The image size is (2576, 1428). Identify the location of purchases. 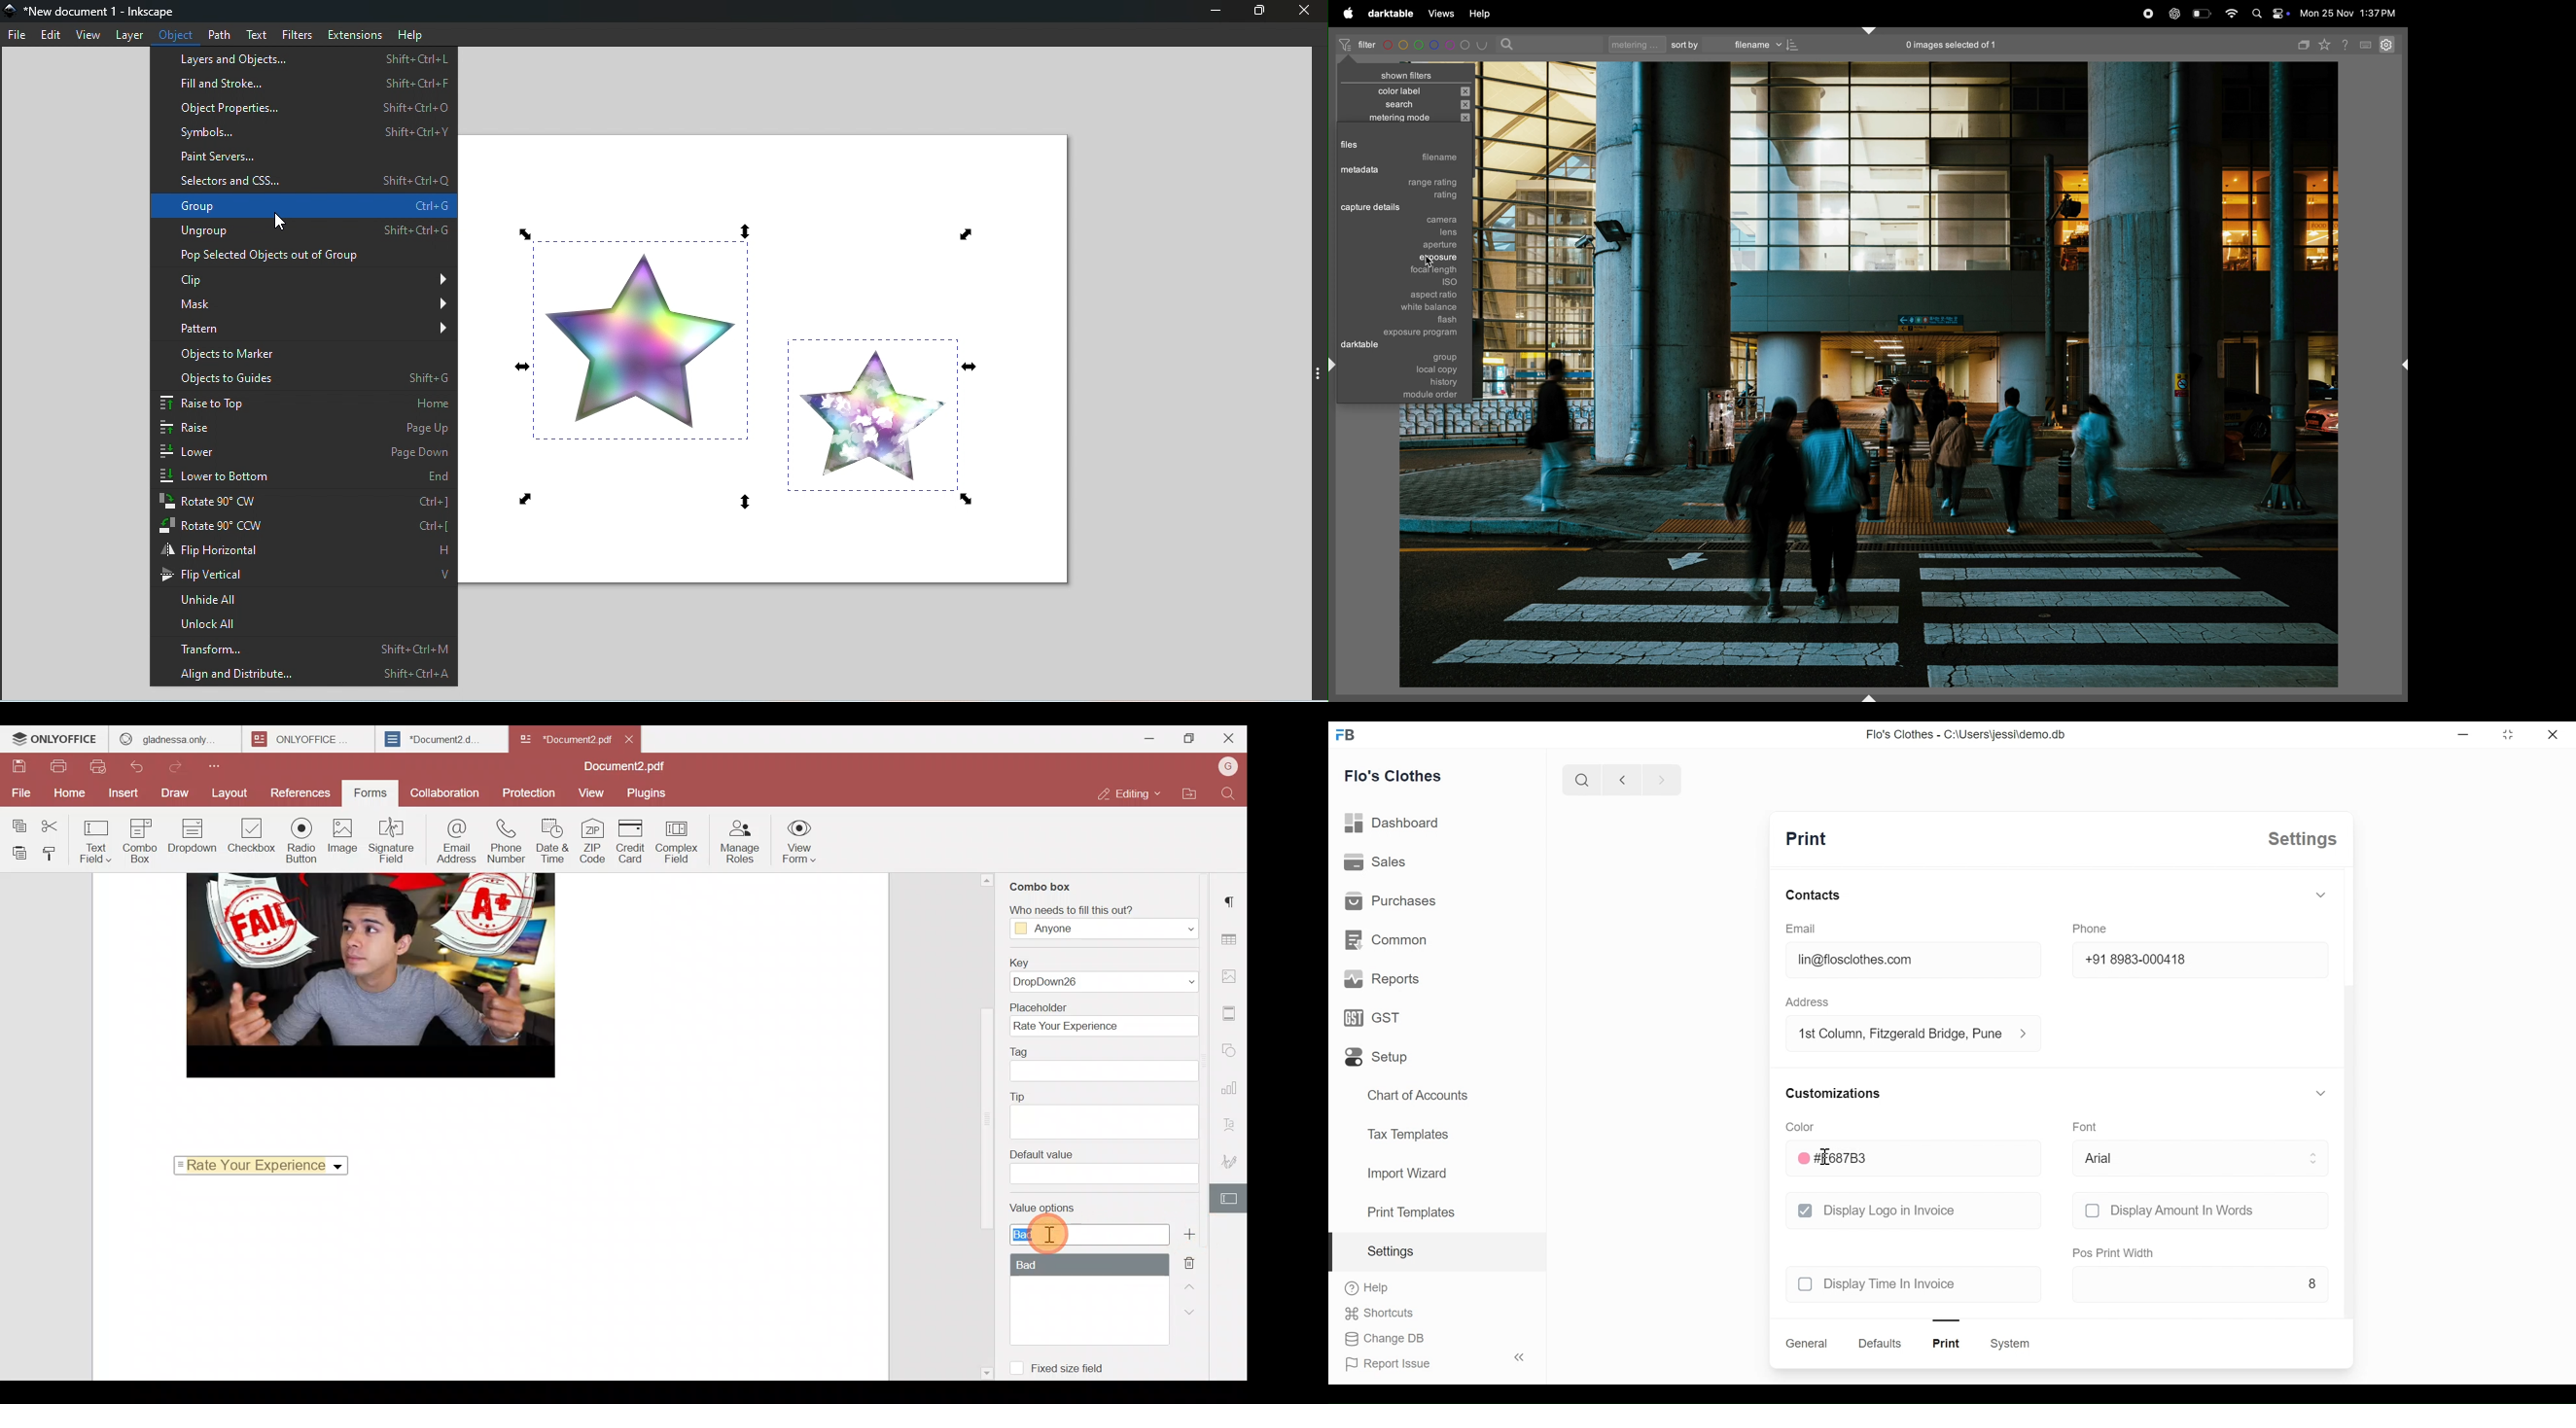
(1389, 900).